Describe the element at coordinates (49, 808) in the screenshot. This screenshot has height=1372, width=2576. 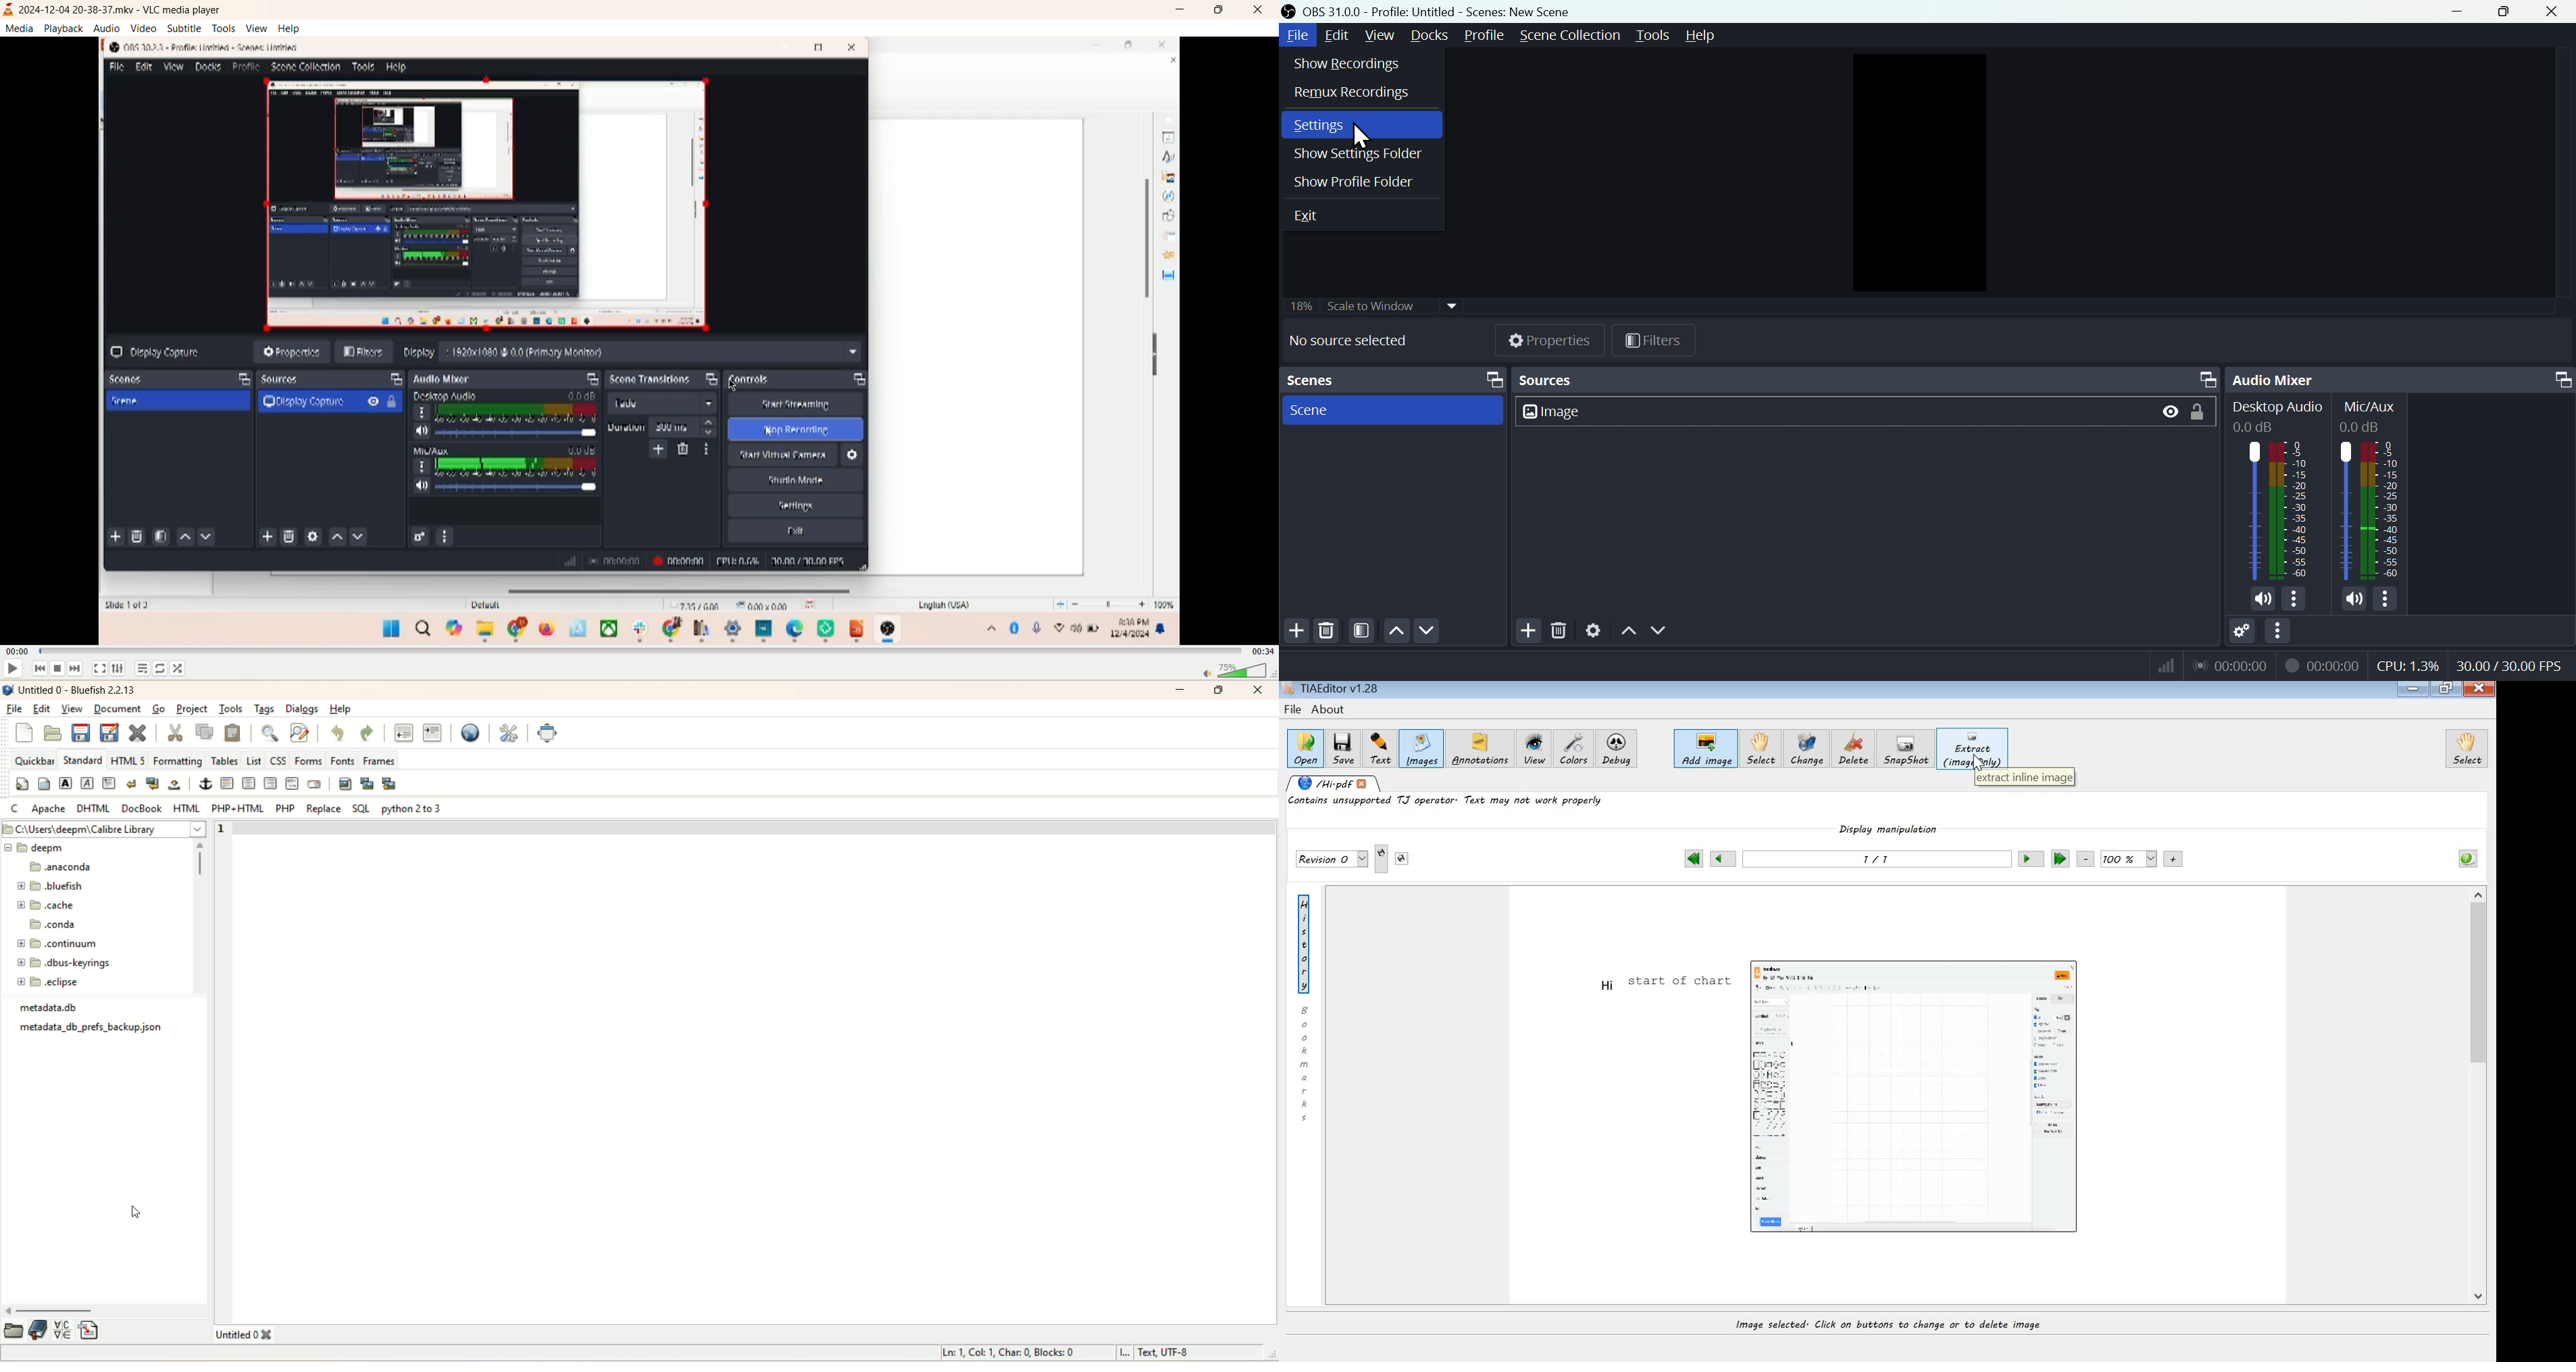
I see `apache` at that location.